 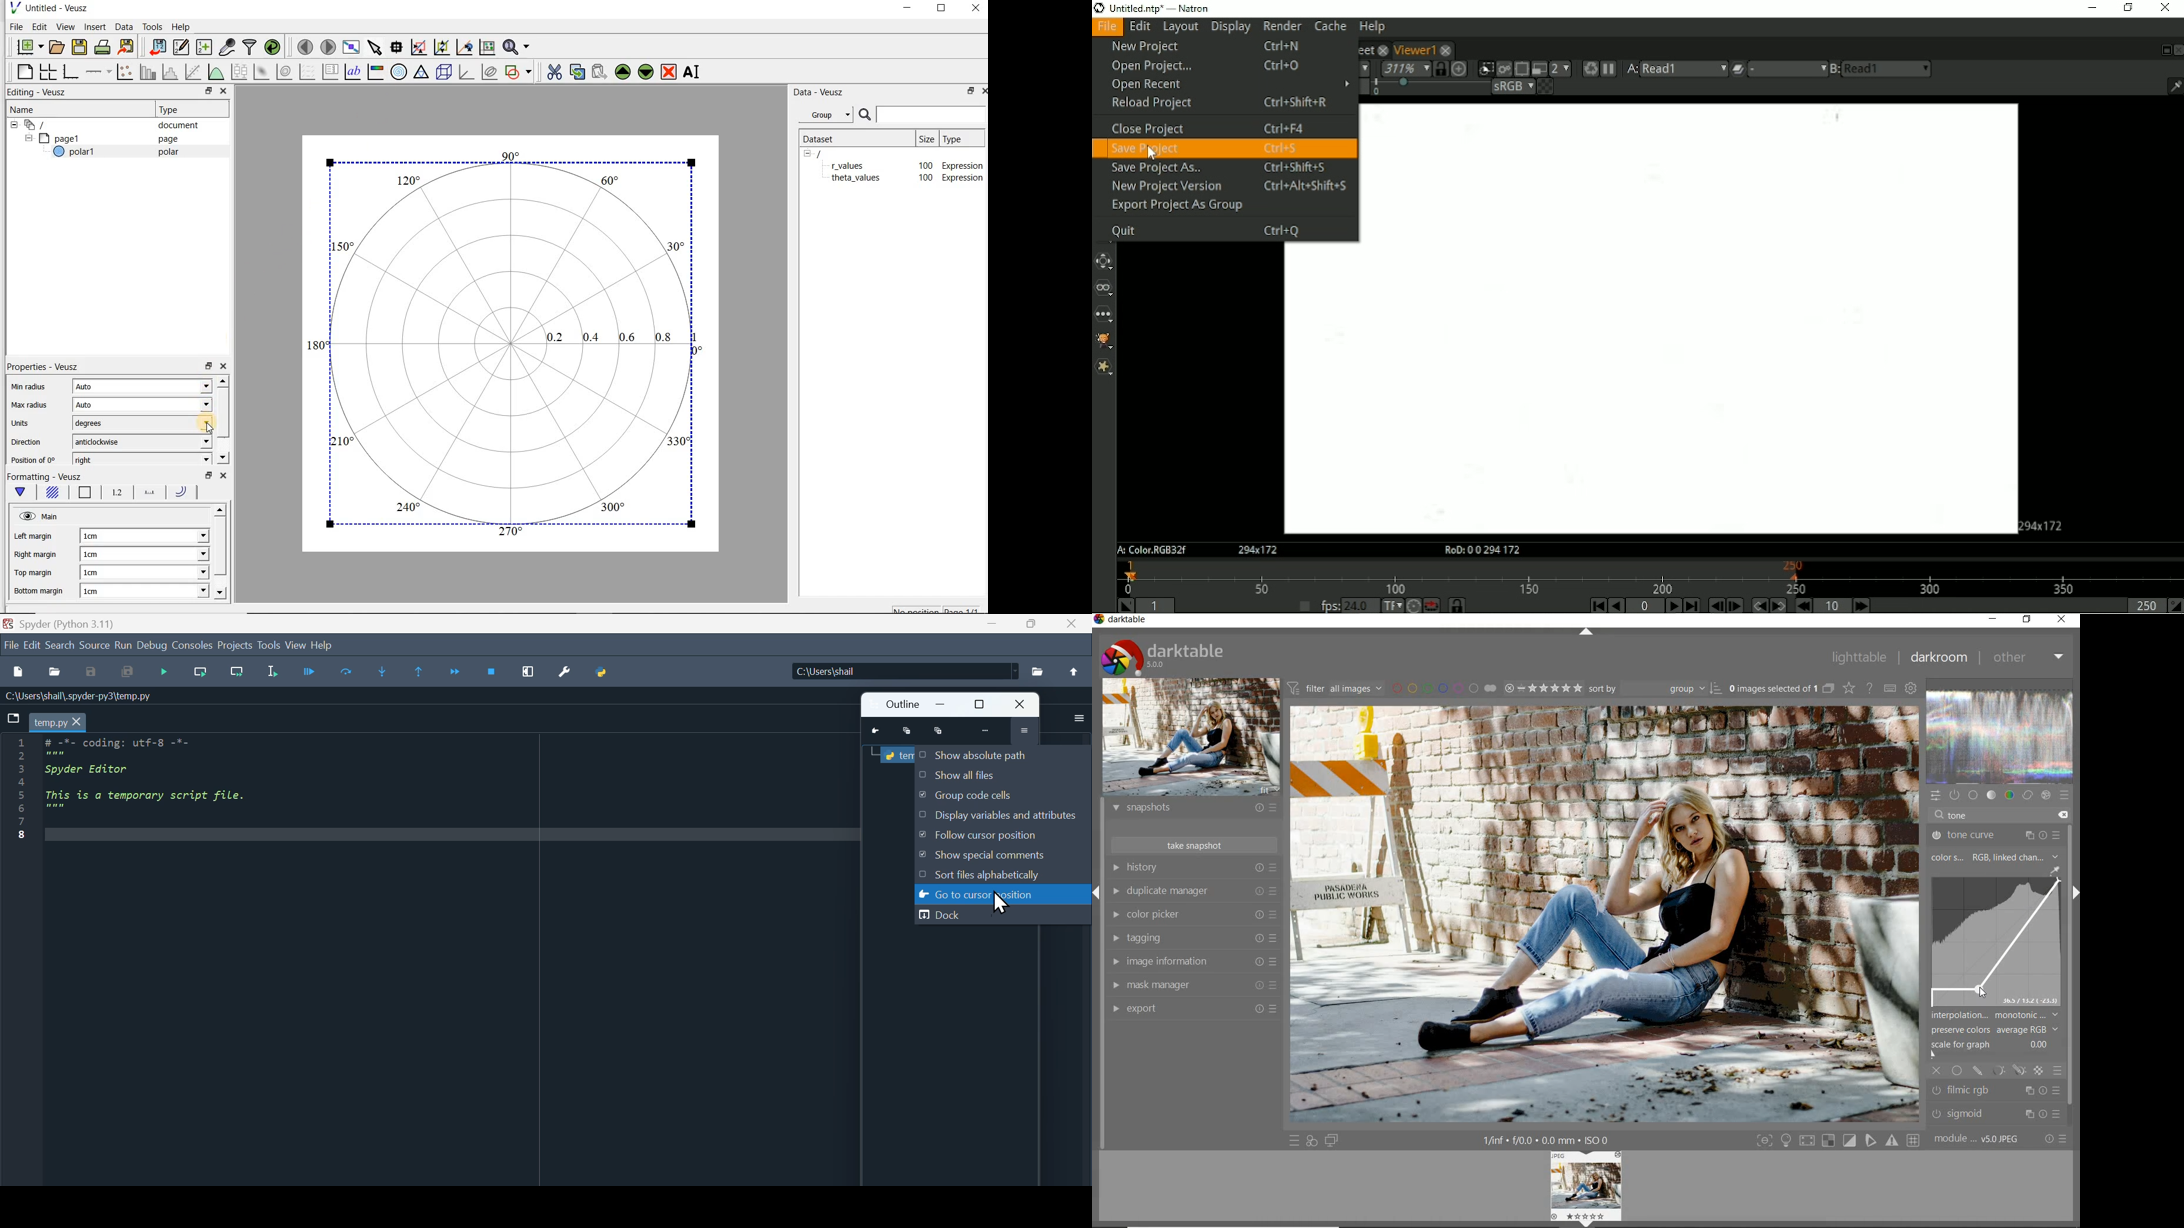 I want to click on enable online help, so click(x=1870, y=689).